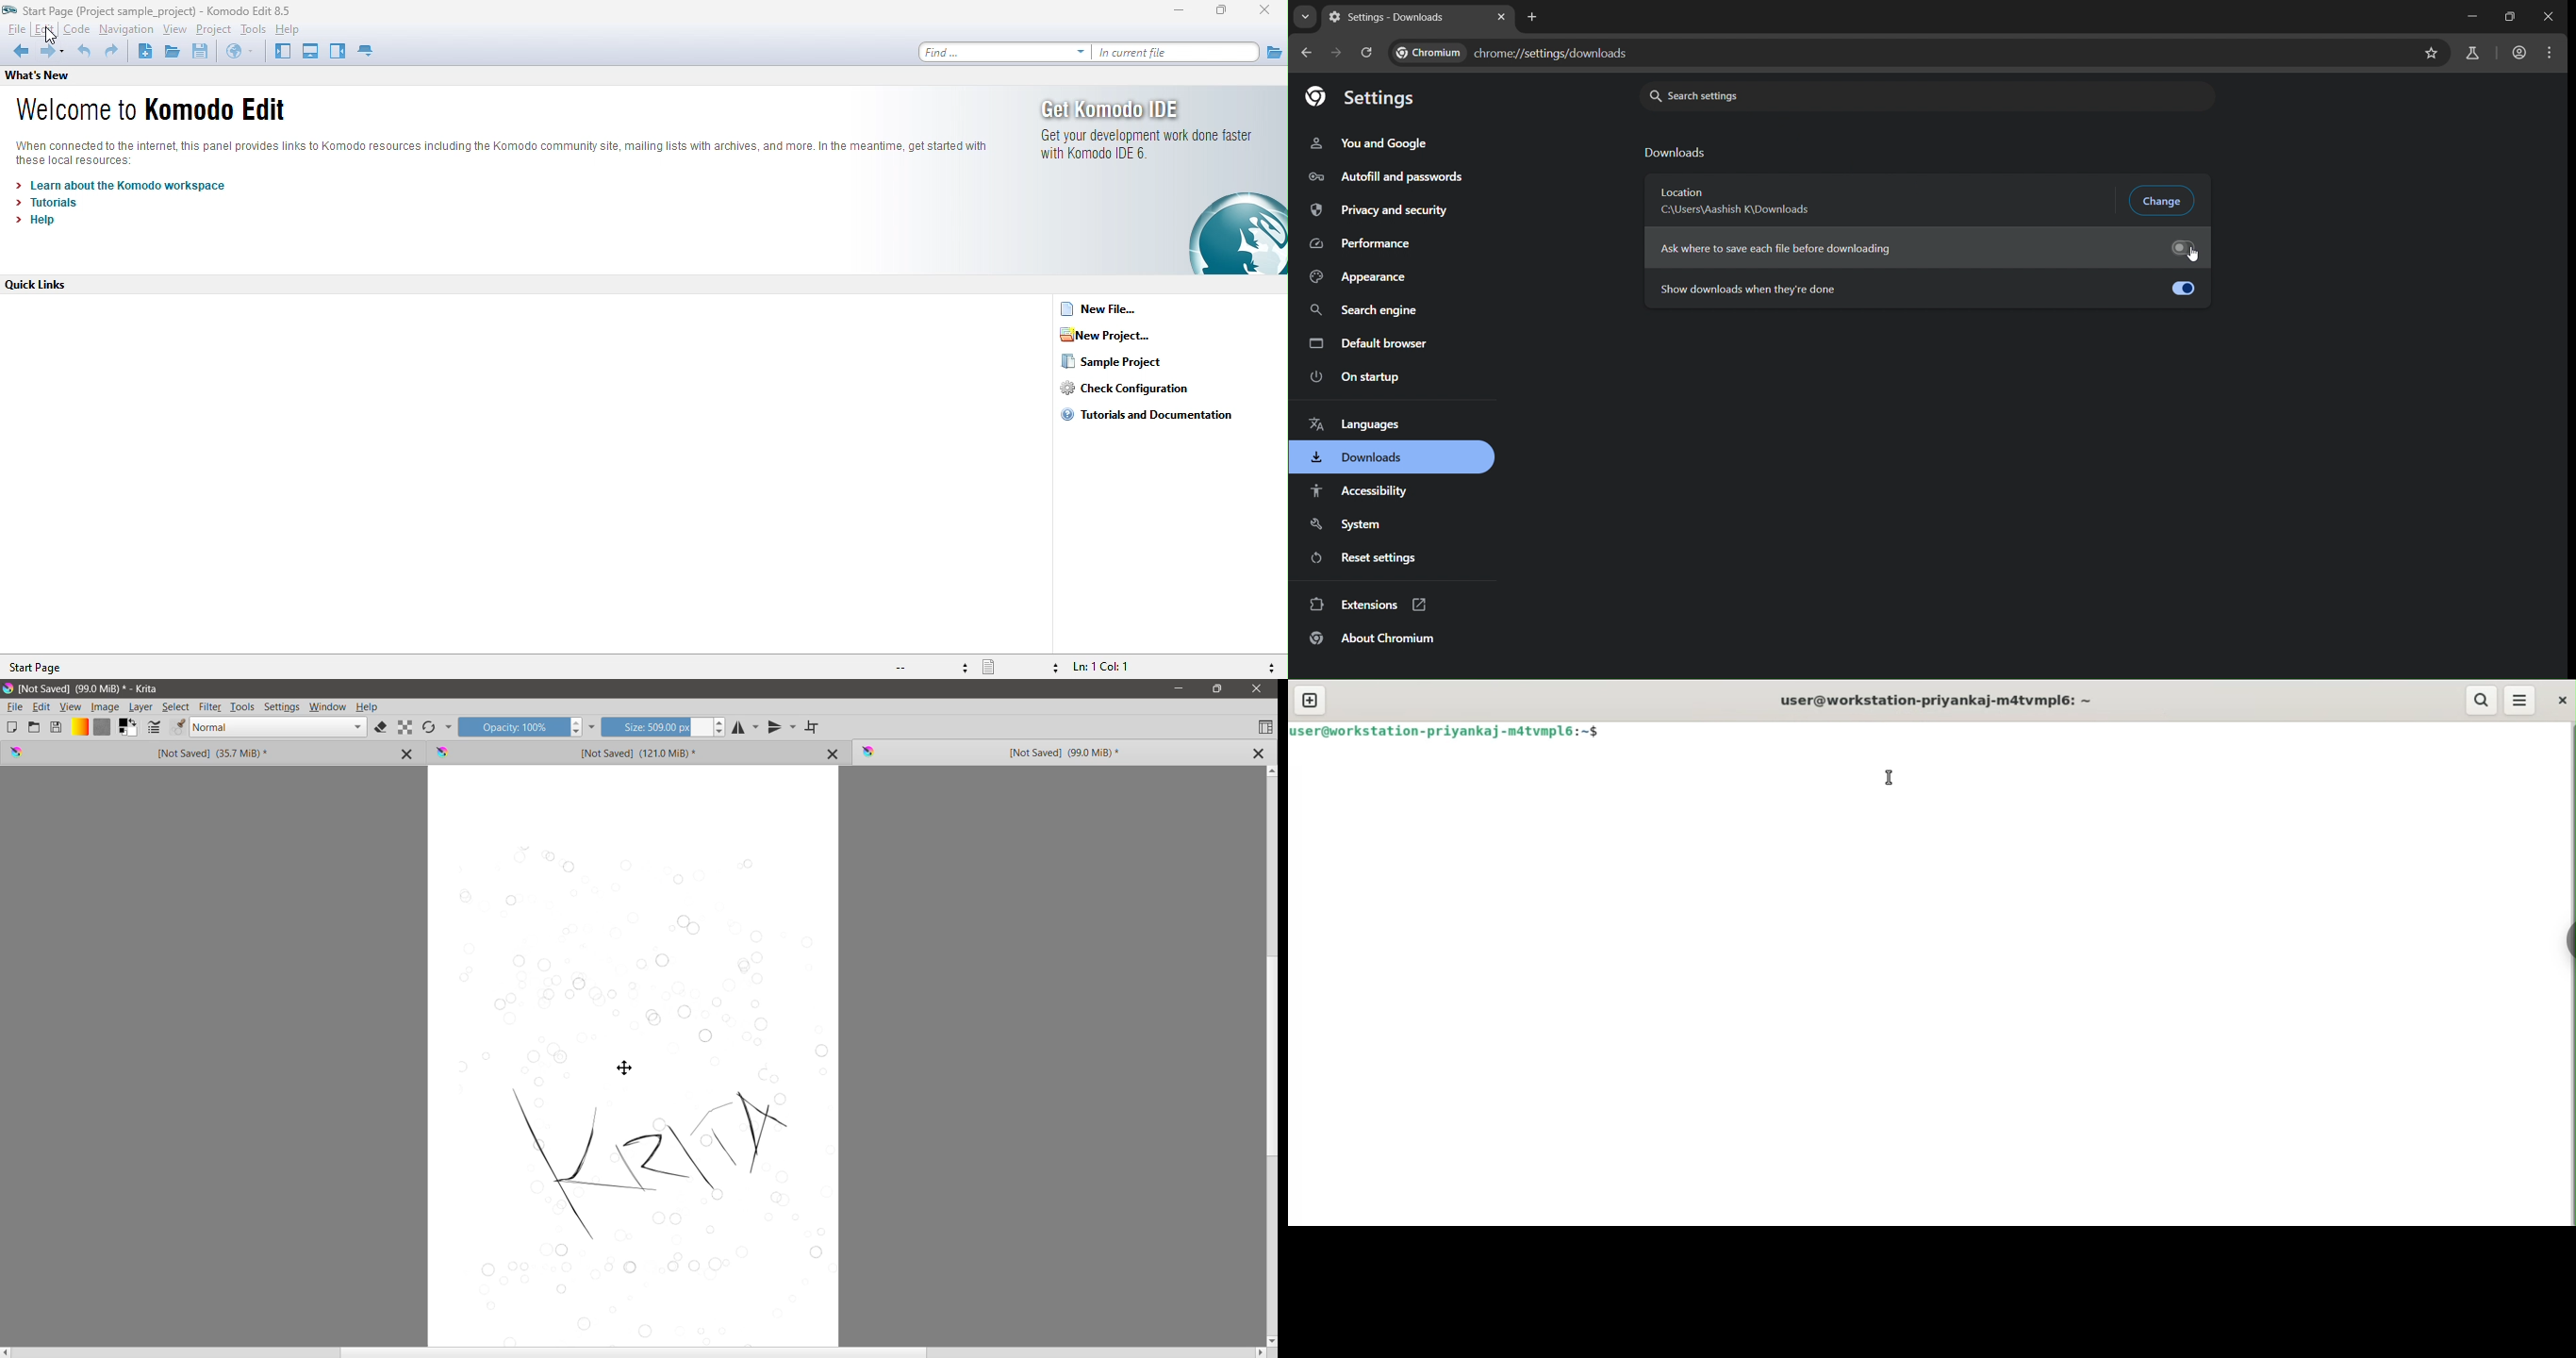 The image size is (2576, 1372). Describe the element at coordinates (15, 707) in the screenshot. I see `File` at that location.